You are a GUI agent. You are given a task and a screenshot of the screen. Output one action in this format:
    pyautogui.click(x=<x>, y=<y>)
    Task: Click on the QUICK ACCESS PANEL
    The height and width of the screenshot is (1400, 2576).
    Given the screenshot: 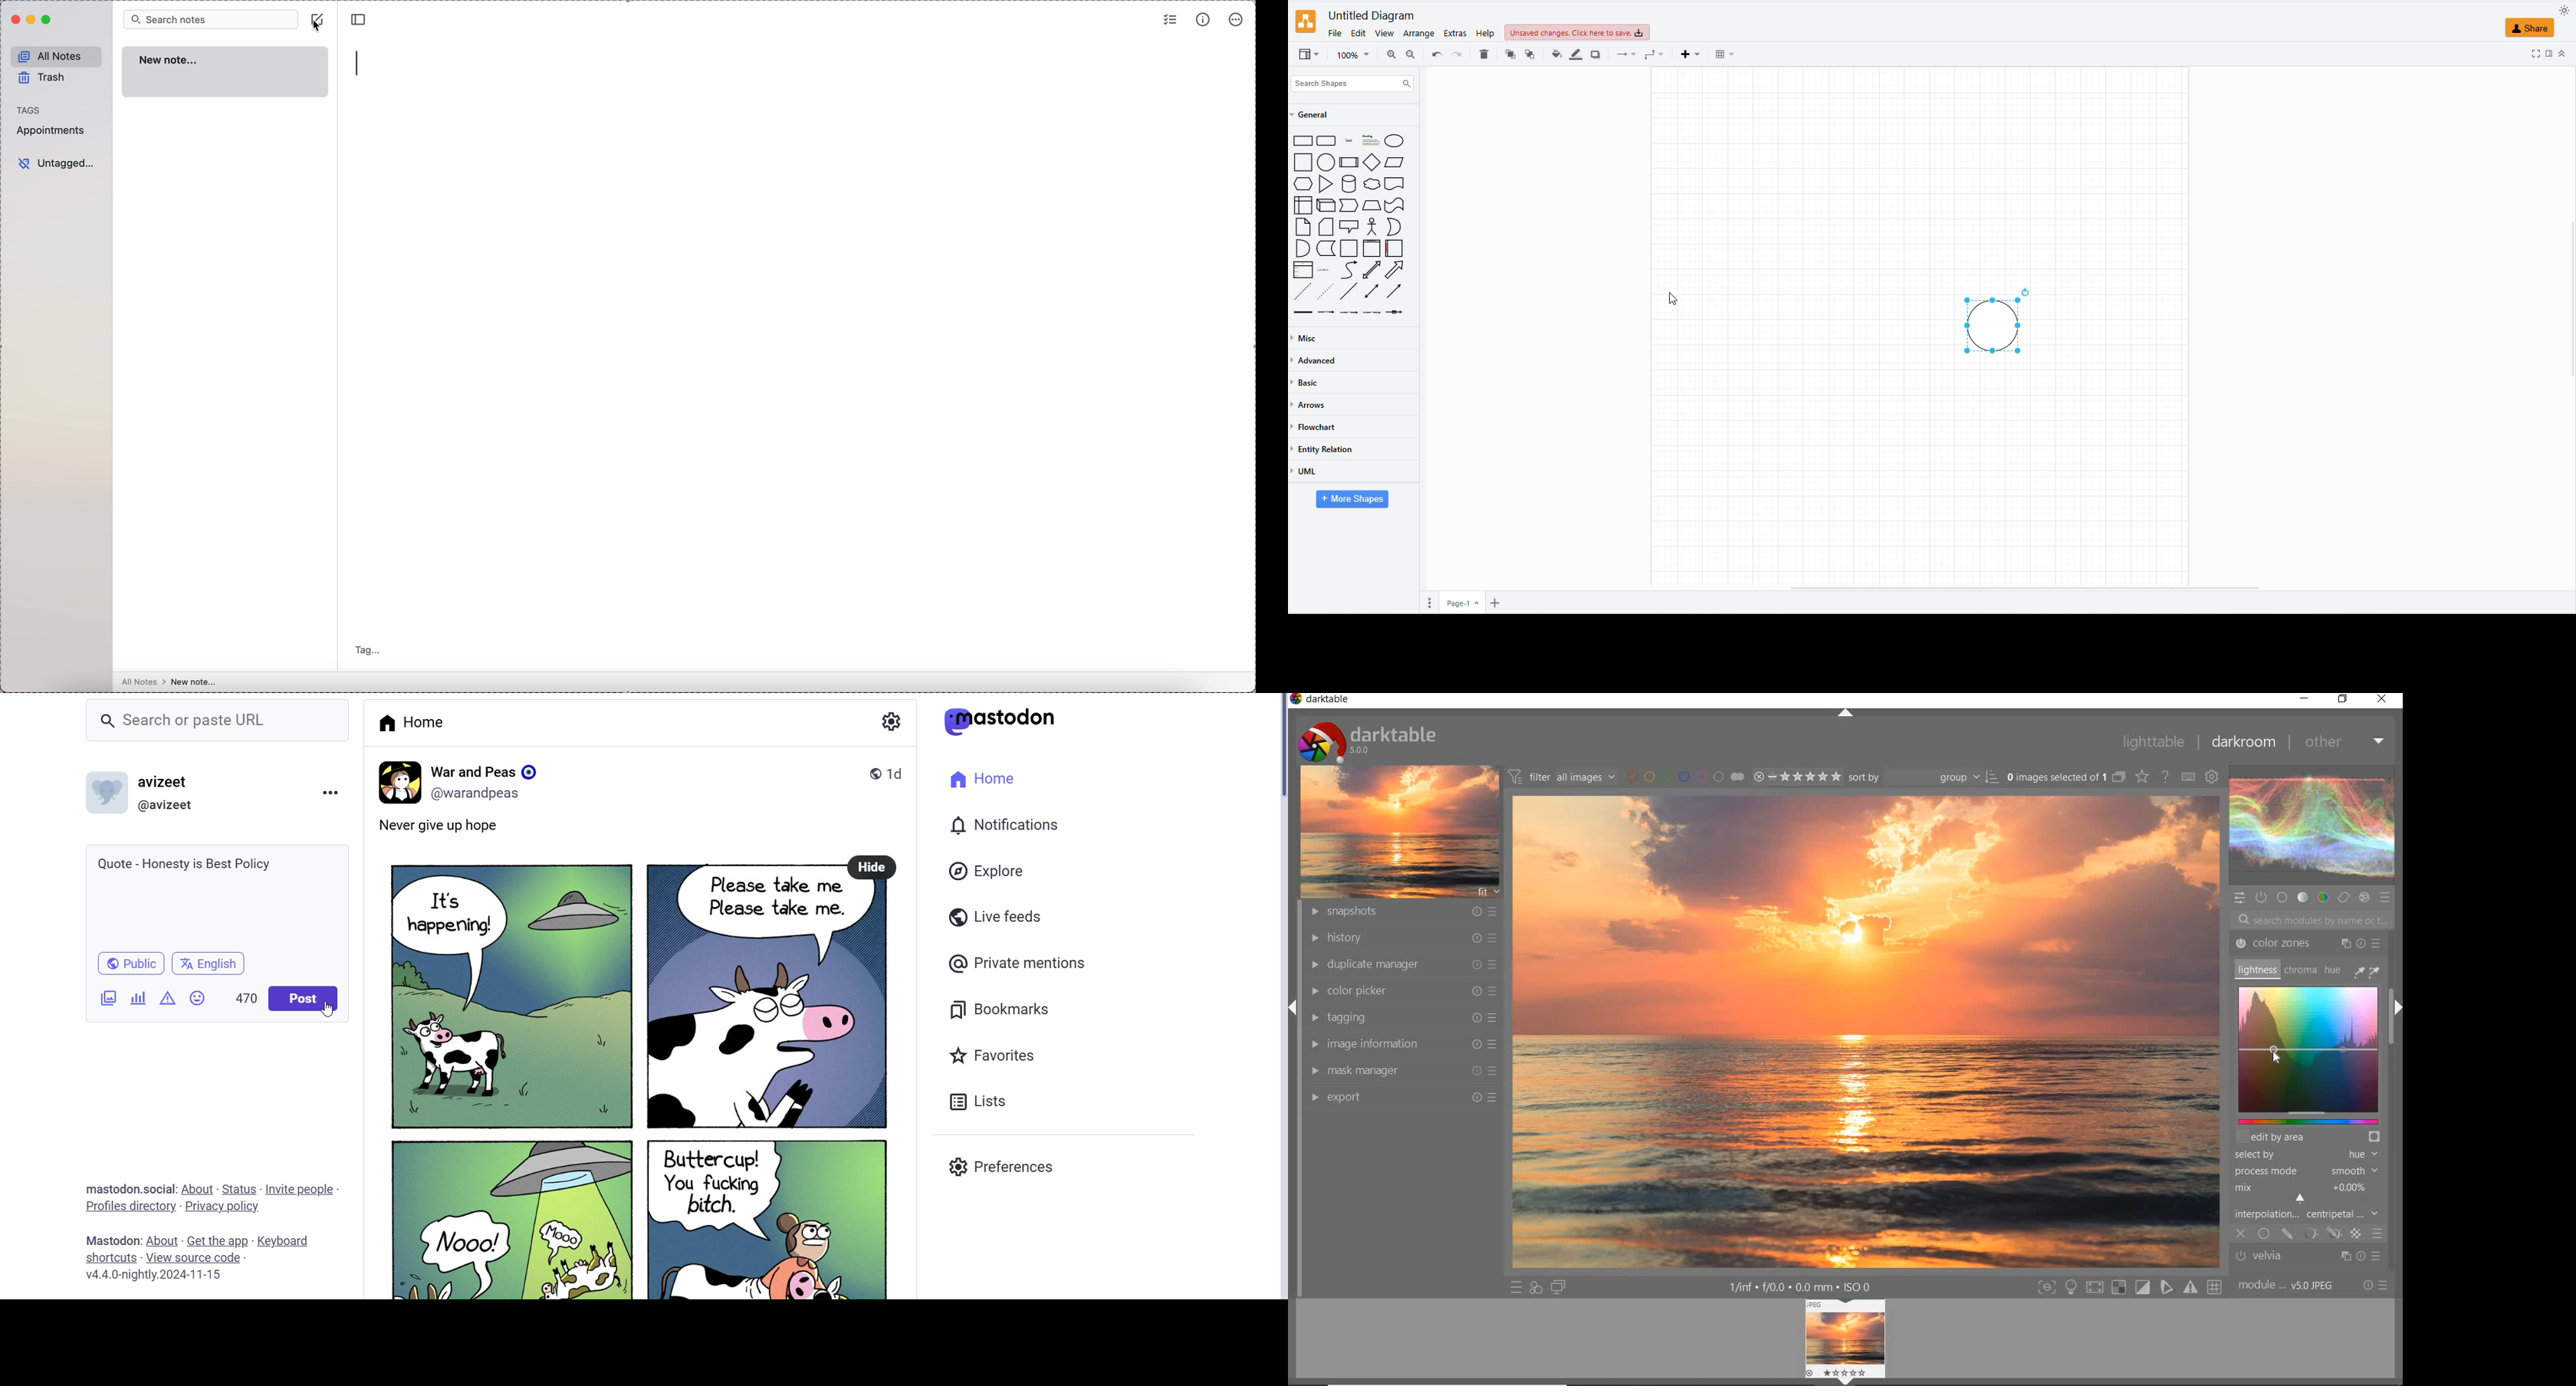 What is the action you would take?
    pyautogui.click(x=2241, y=897)
    